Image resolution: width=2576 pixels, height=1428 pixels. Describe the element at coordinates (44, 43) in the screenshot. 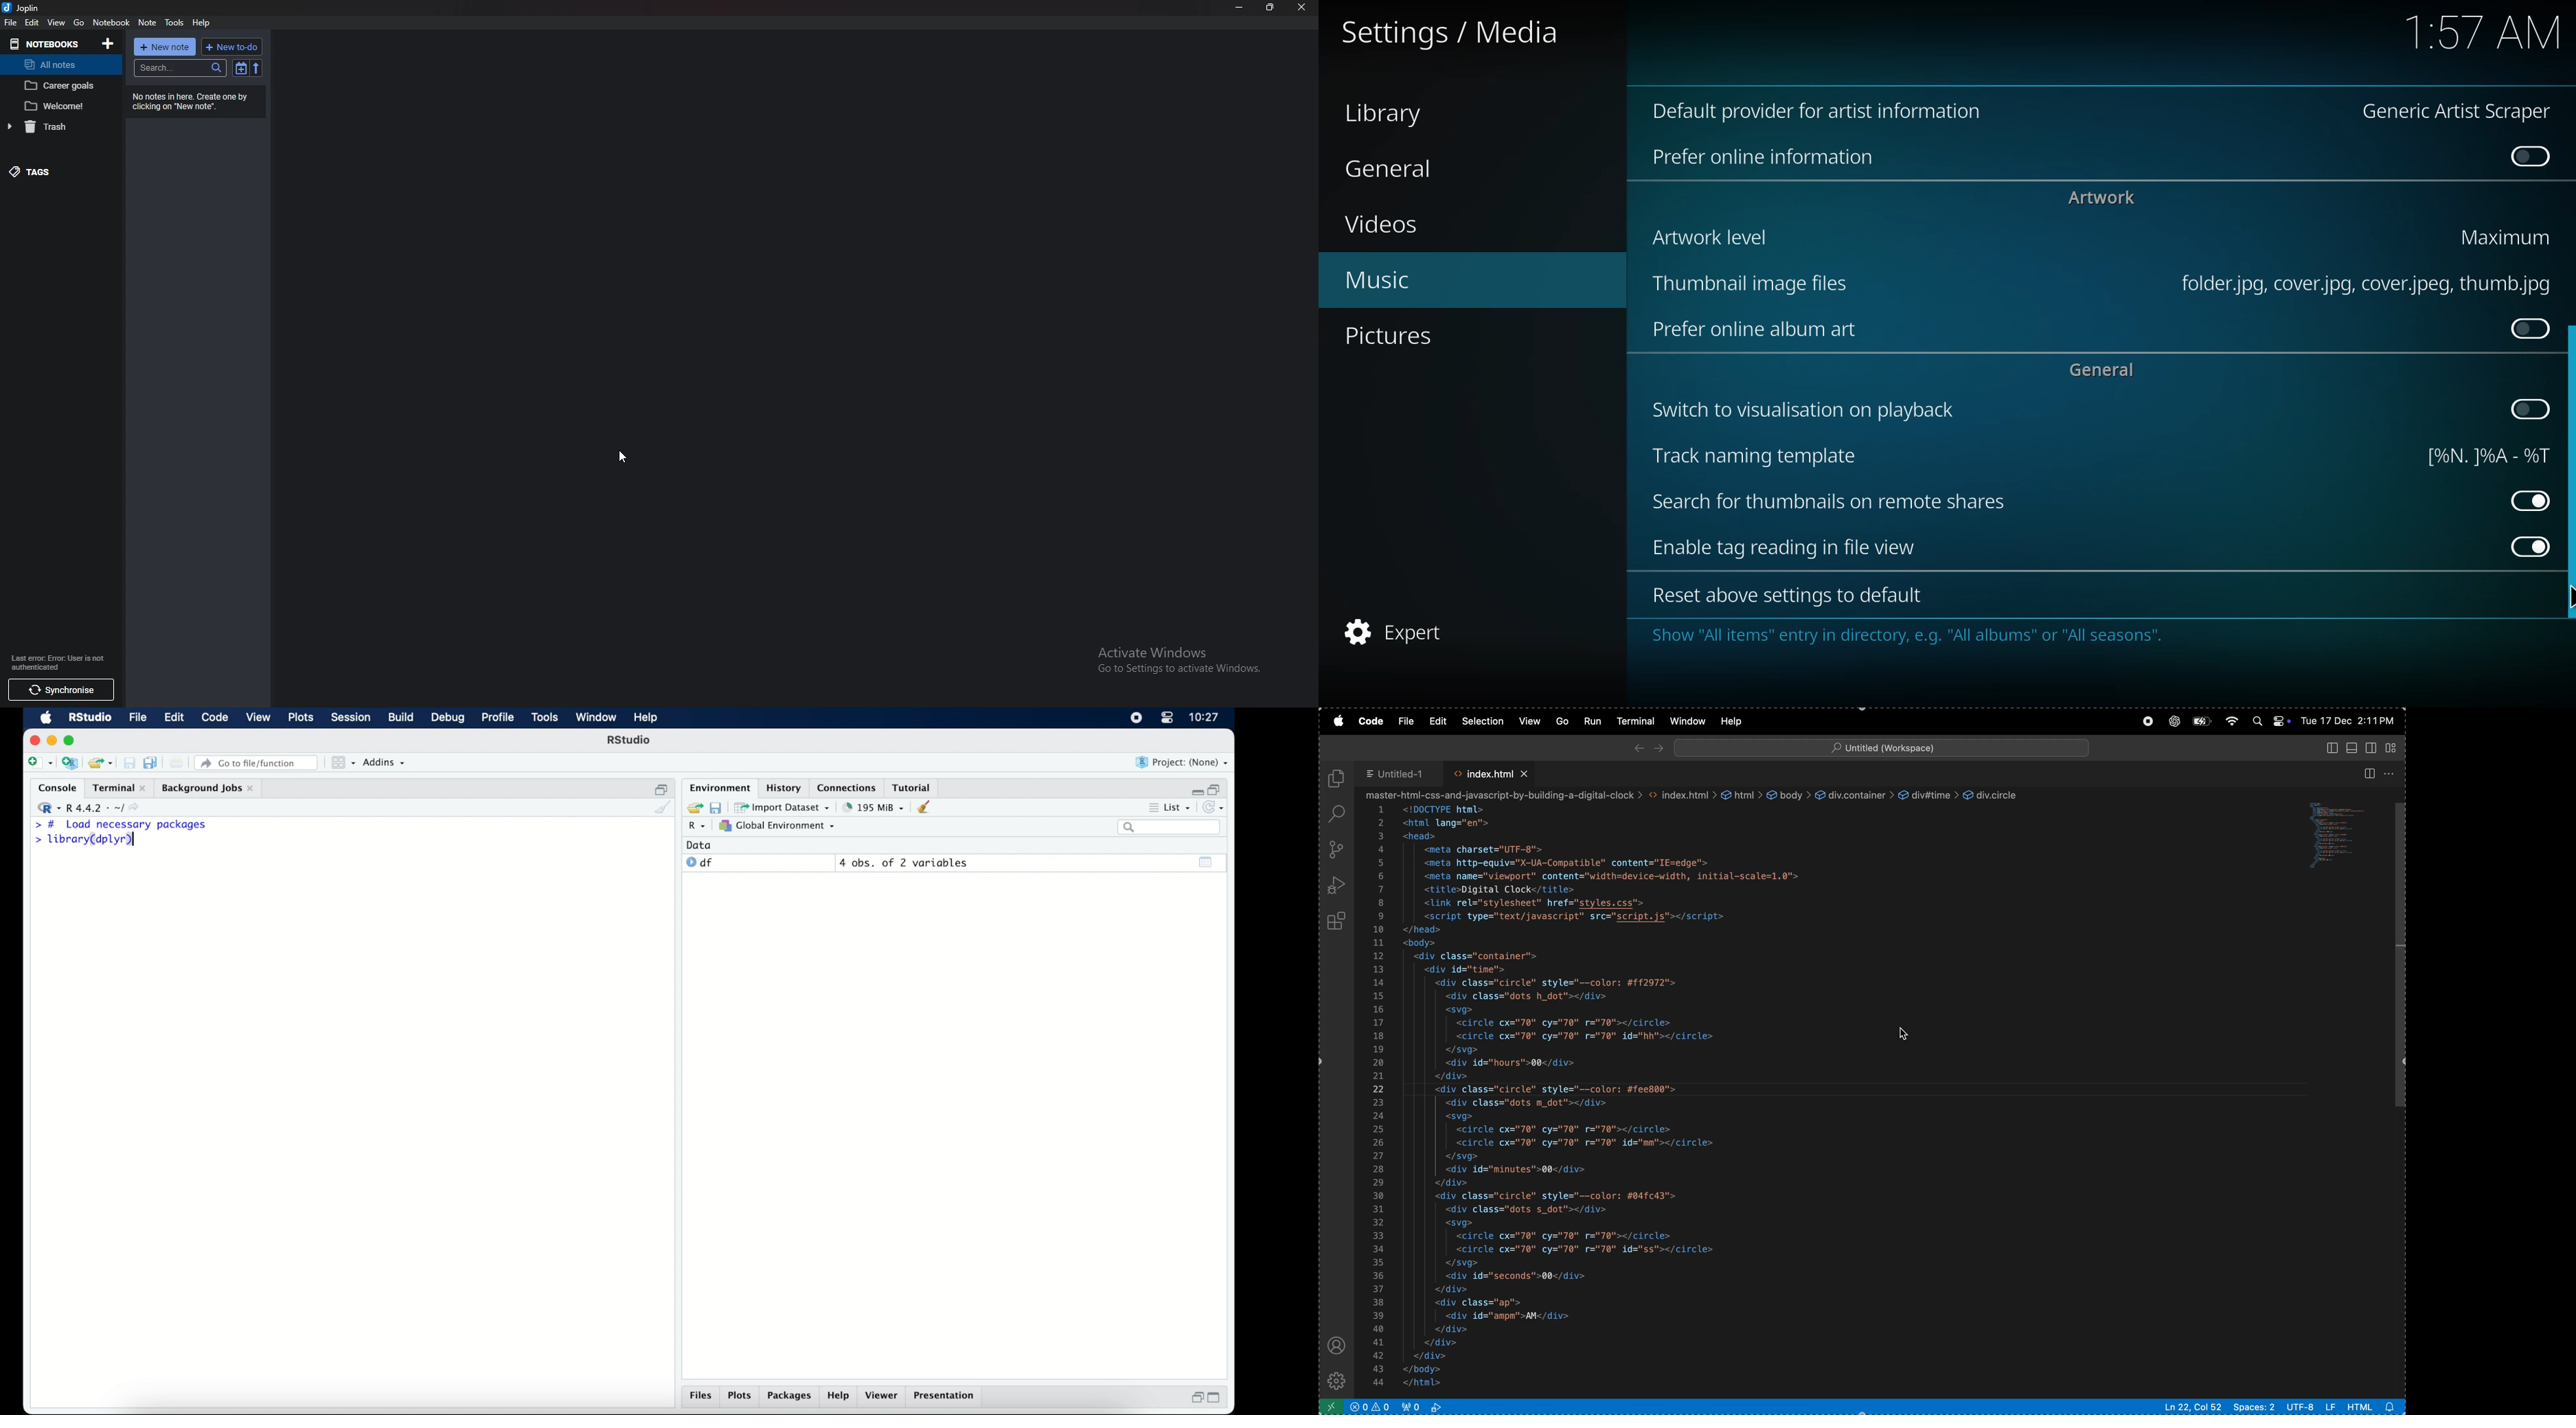

I see `notebooks` at that location.